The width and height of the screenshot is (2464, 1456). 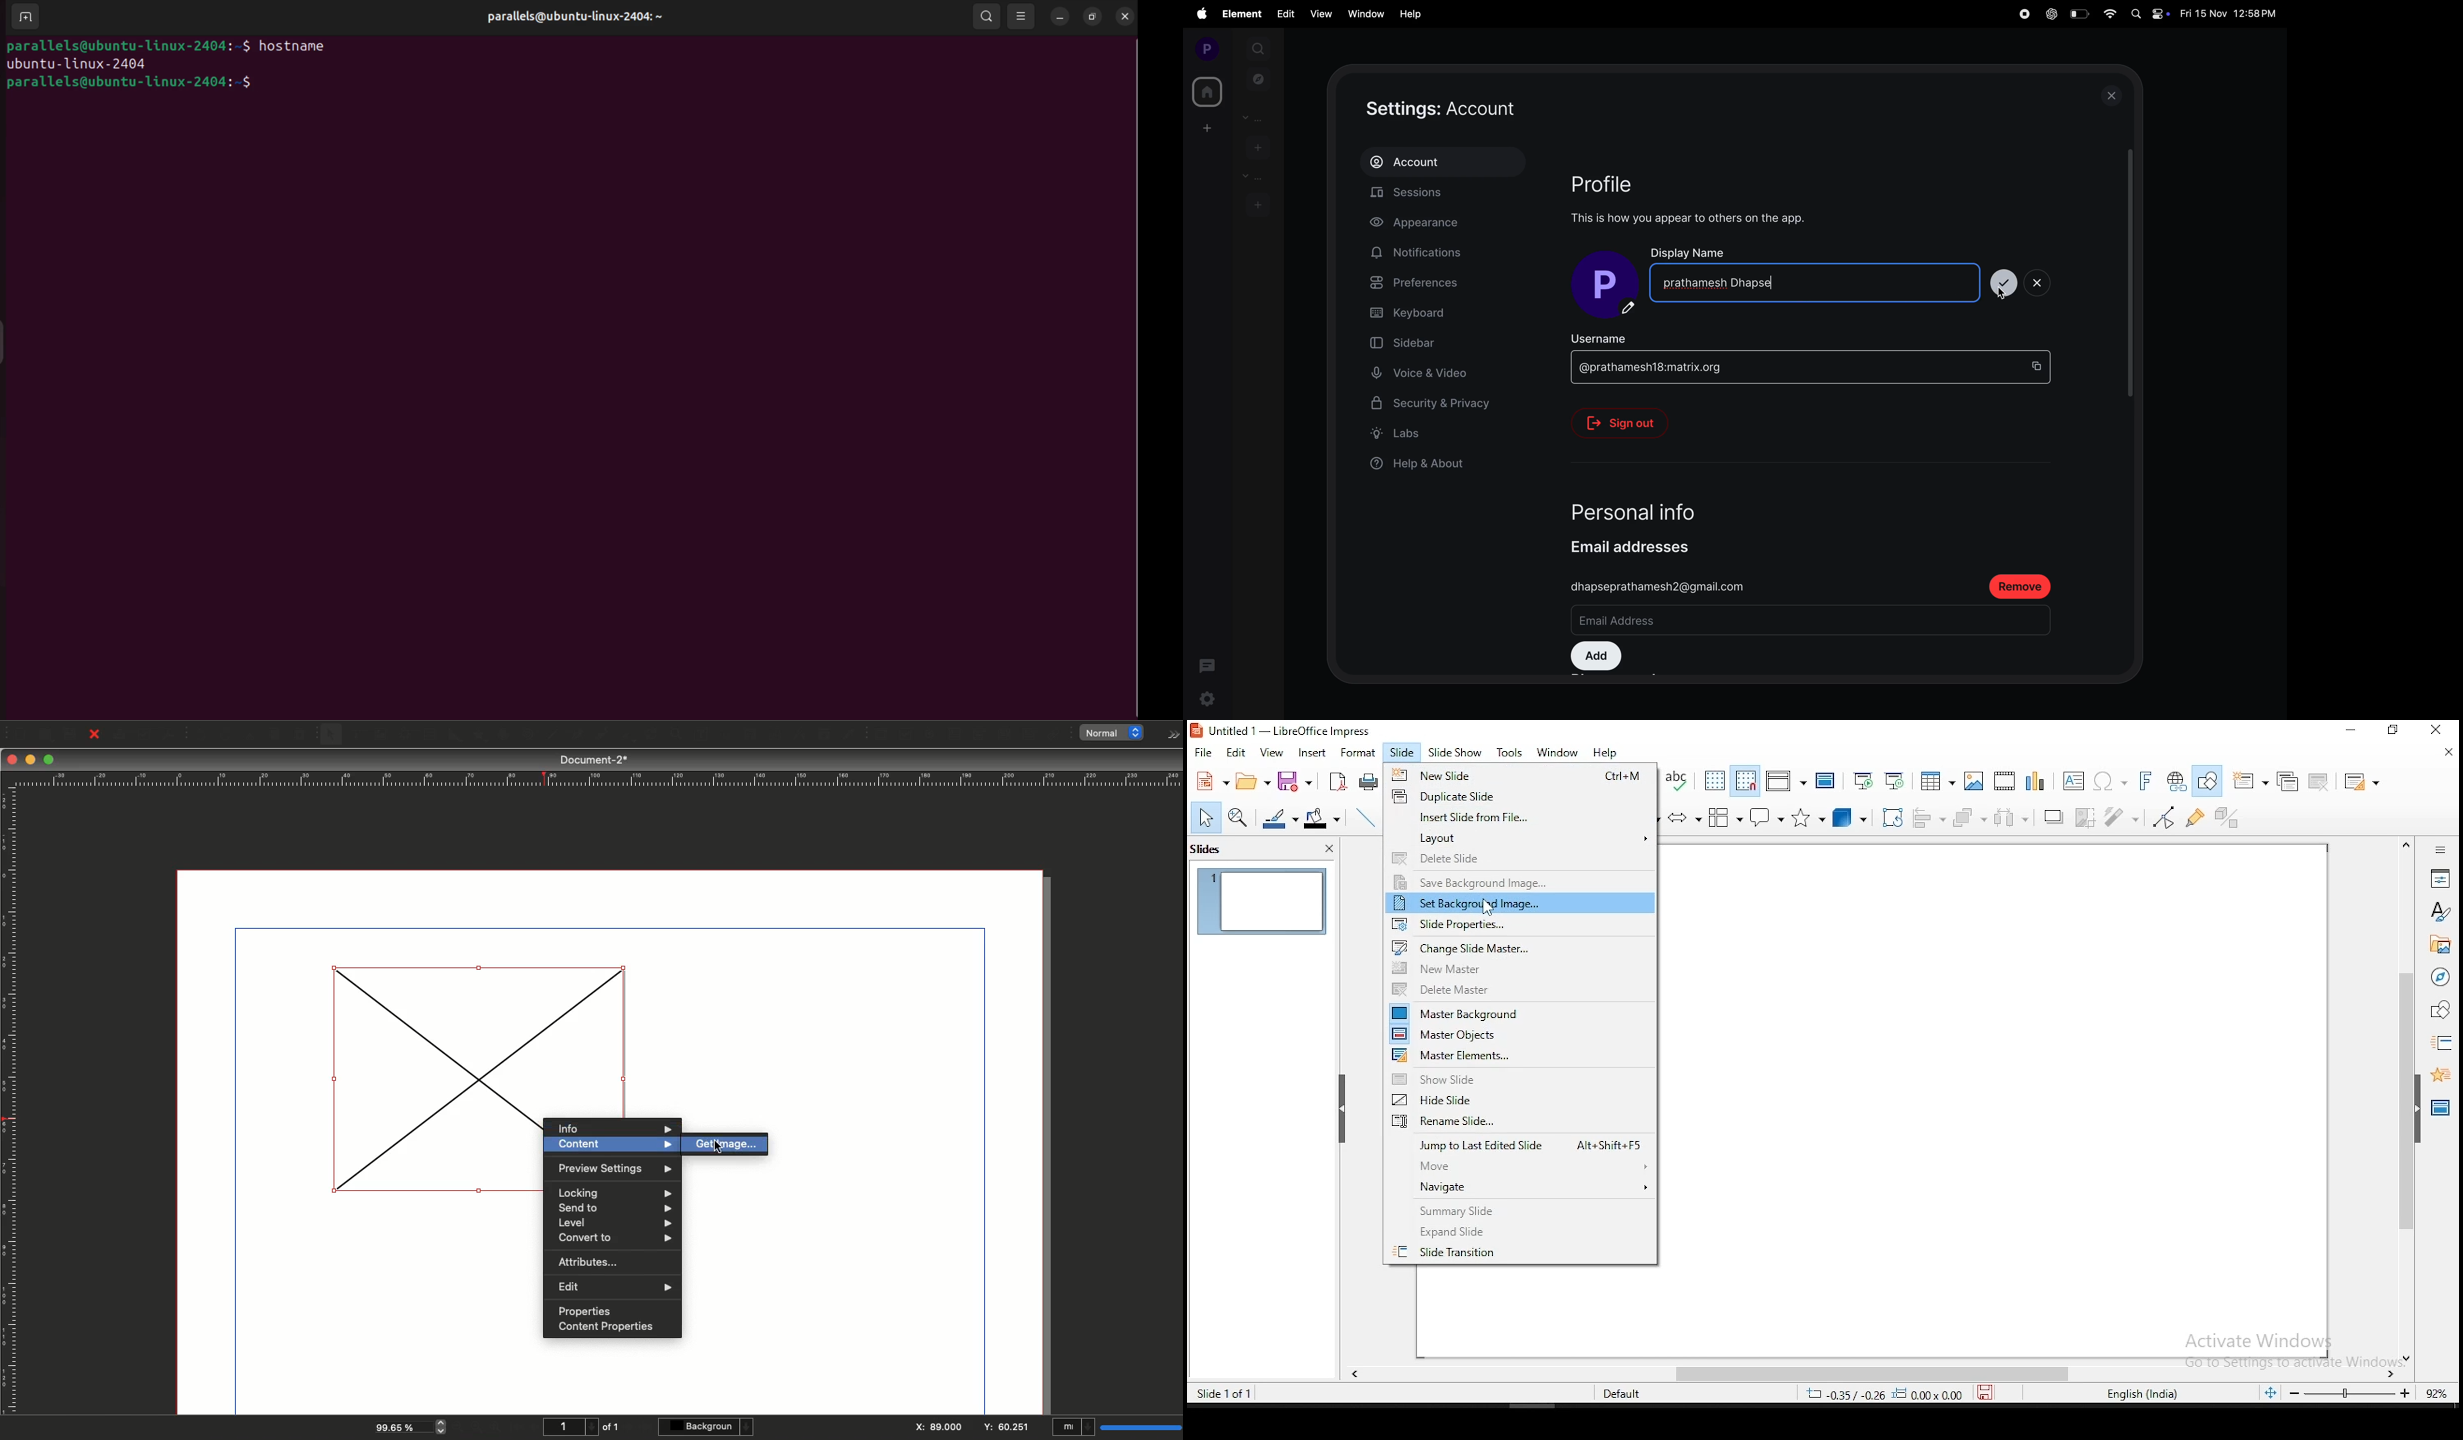 What do you see at coordinates (1232, 49) in the screenshot?
I see `expand` at bounding box center [1232, 49].